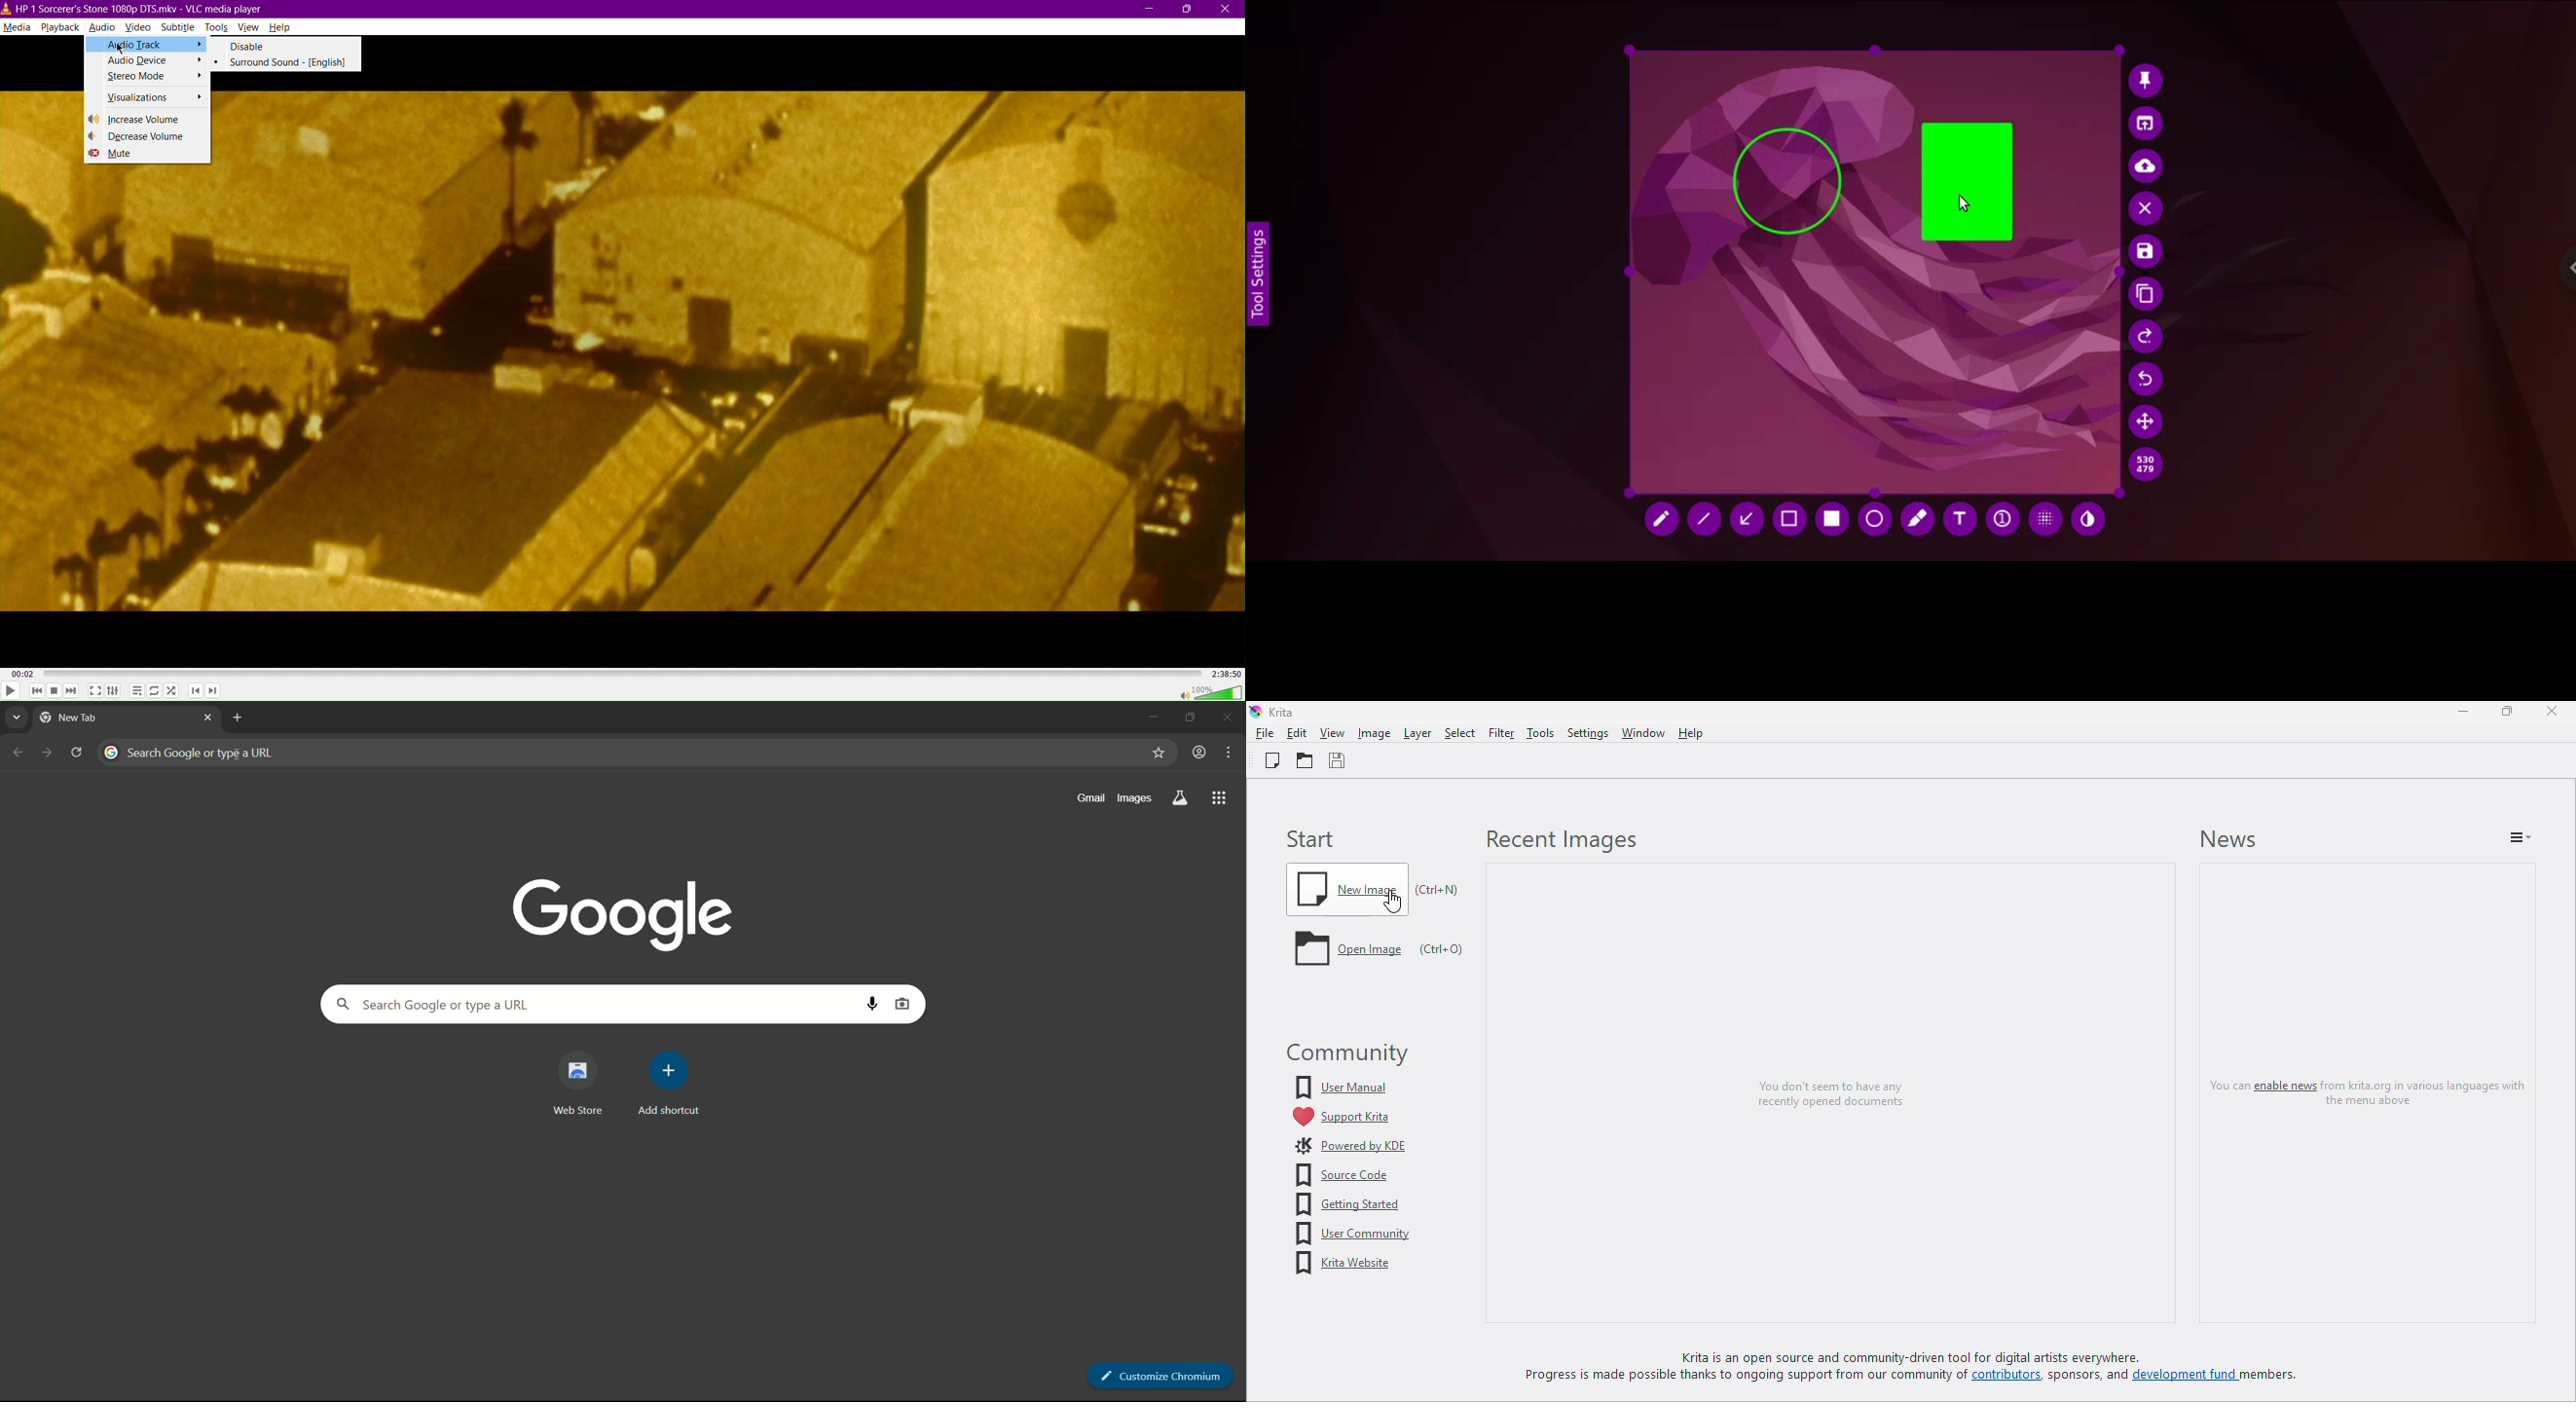 This screenshot has height=1428, width=2576. I want to click on Minimize, so click(1148, 8).